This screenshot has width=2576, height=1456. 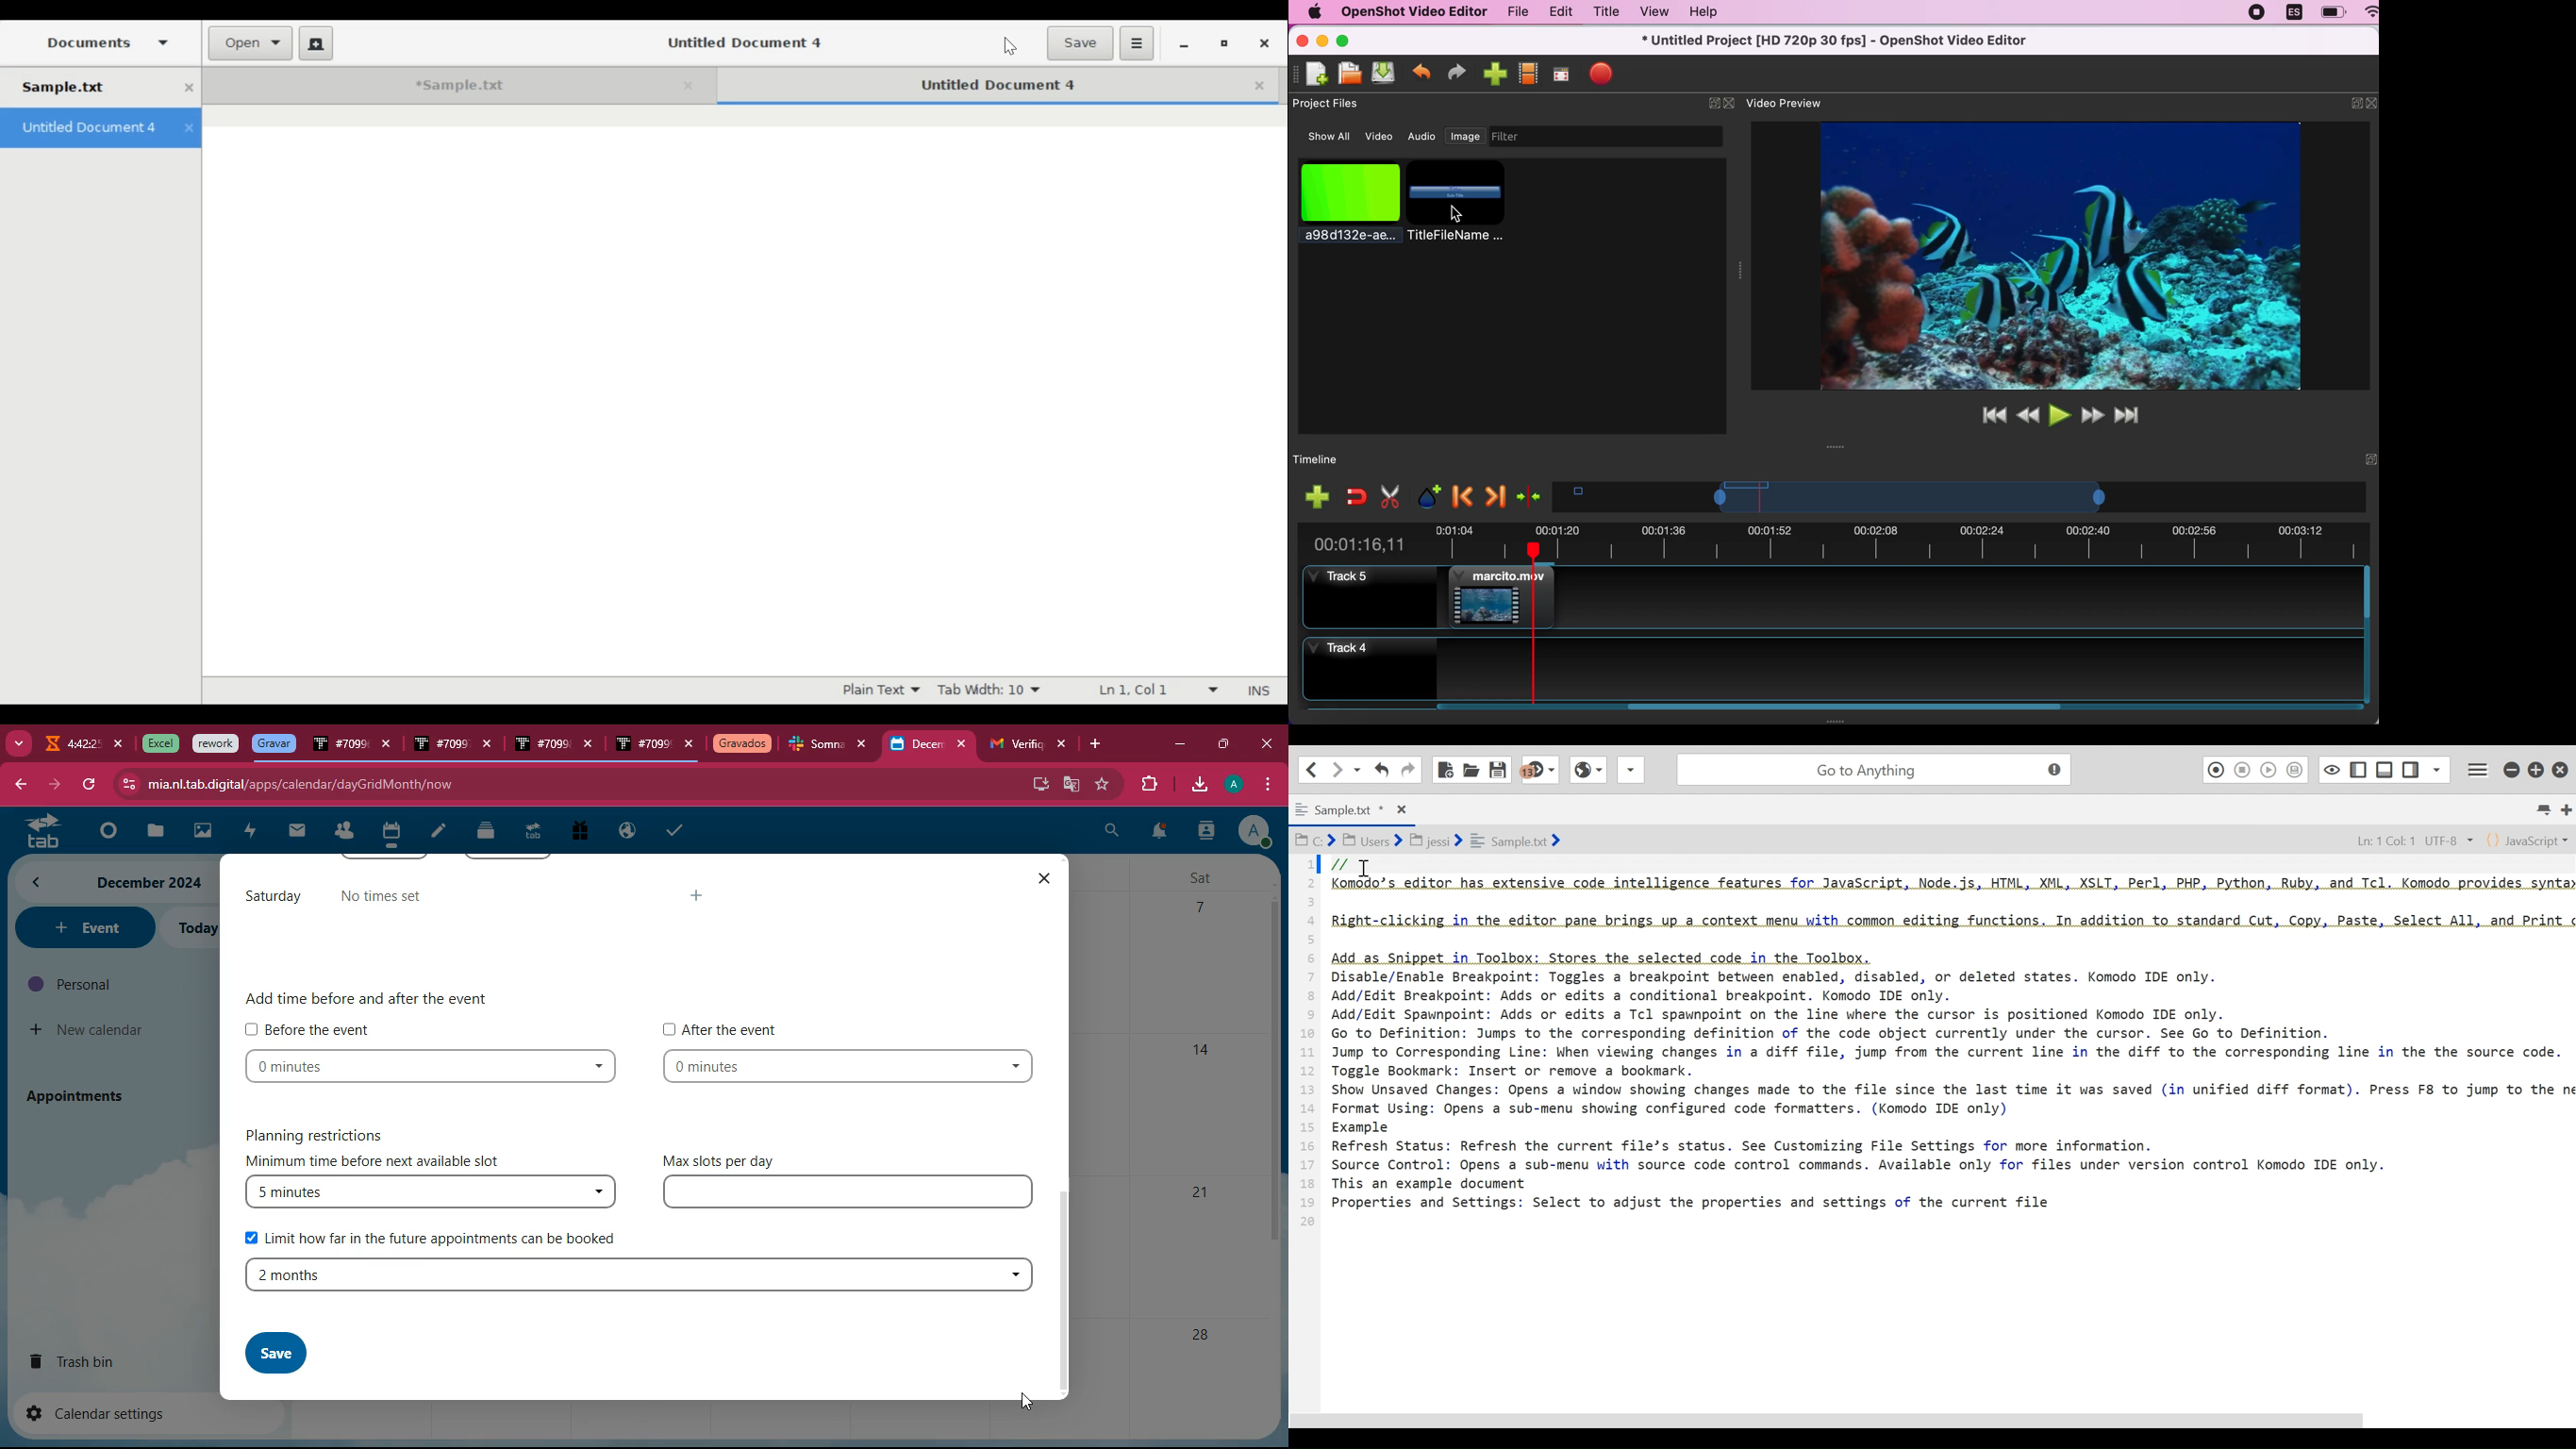 What do you see at coordinates (70, 746) in the screenshot?
I see `tab` at bounding box center [70, 746].